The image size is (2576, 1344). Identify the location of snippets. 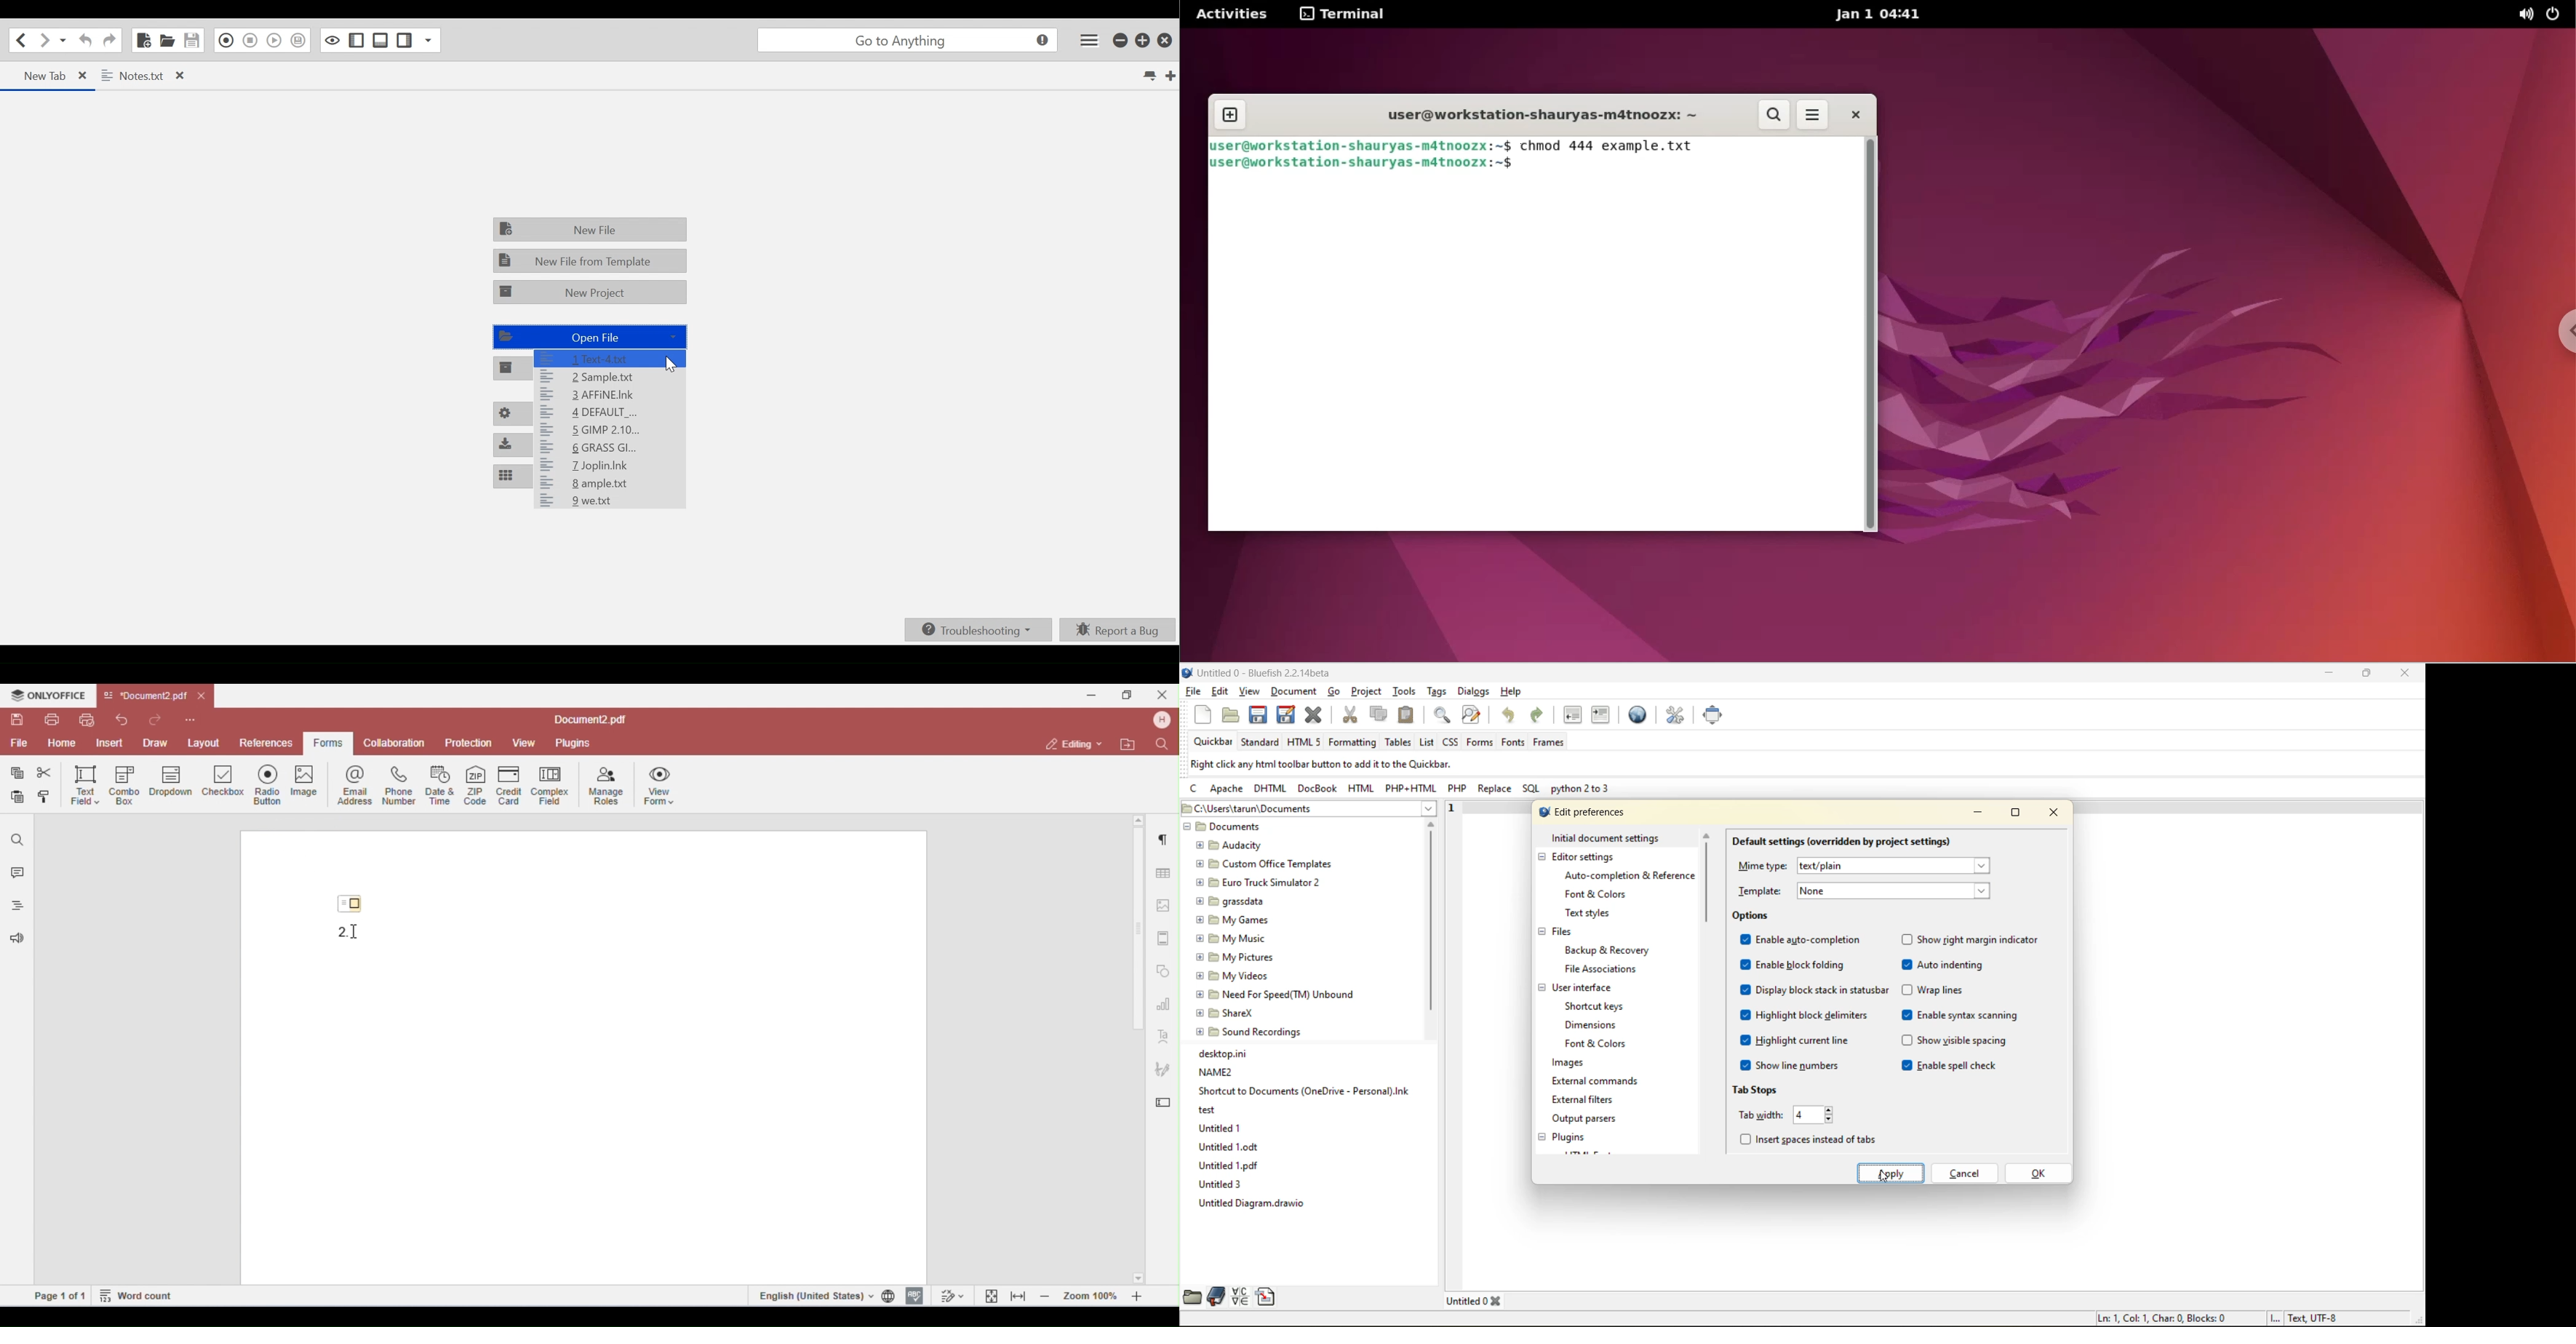
(1266, 1296).